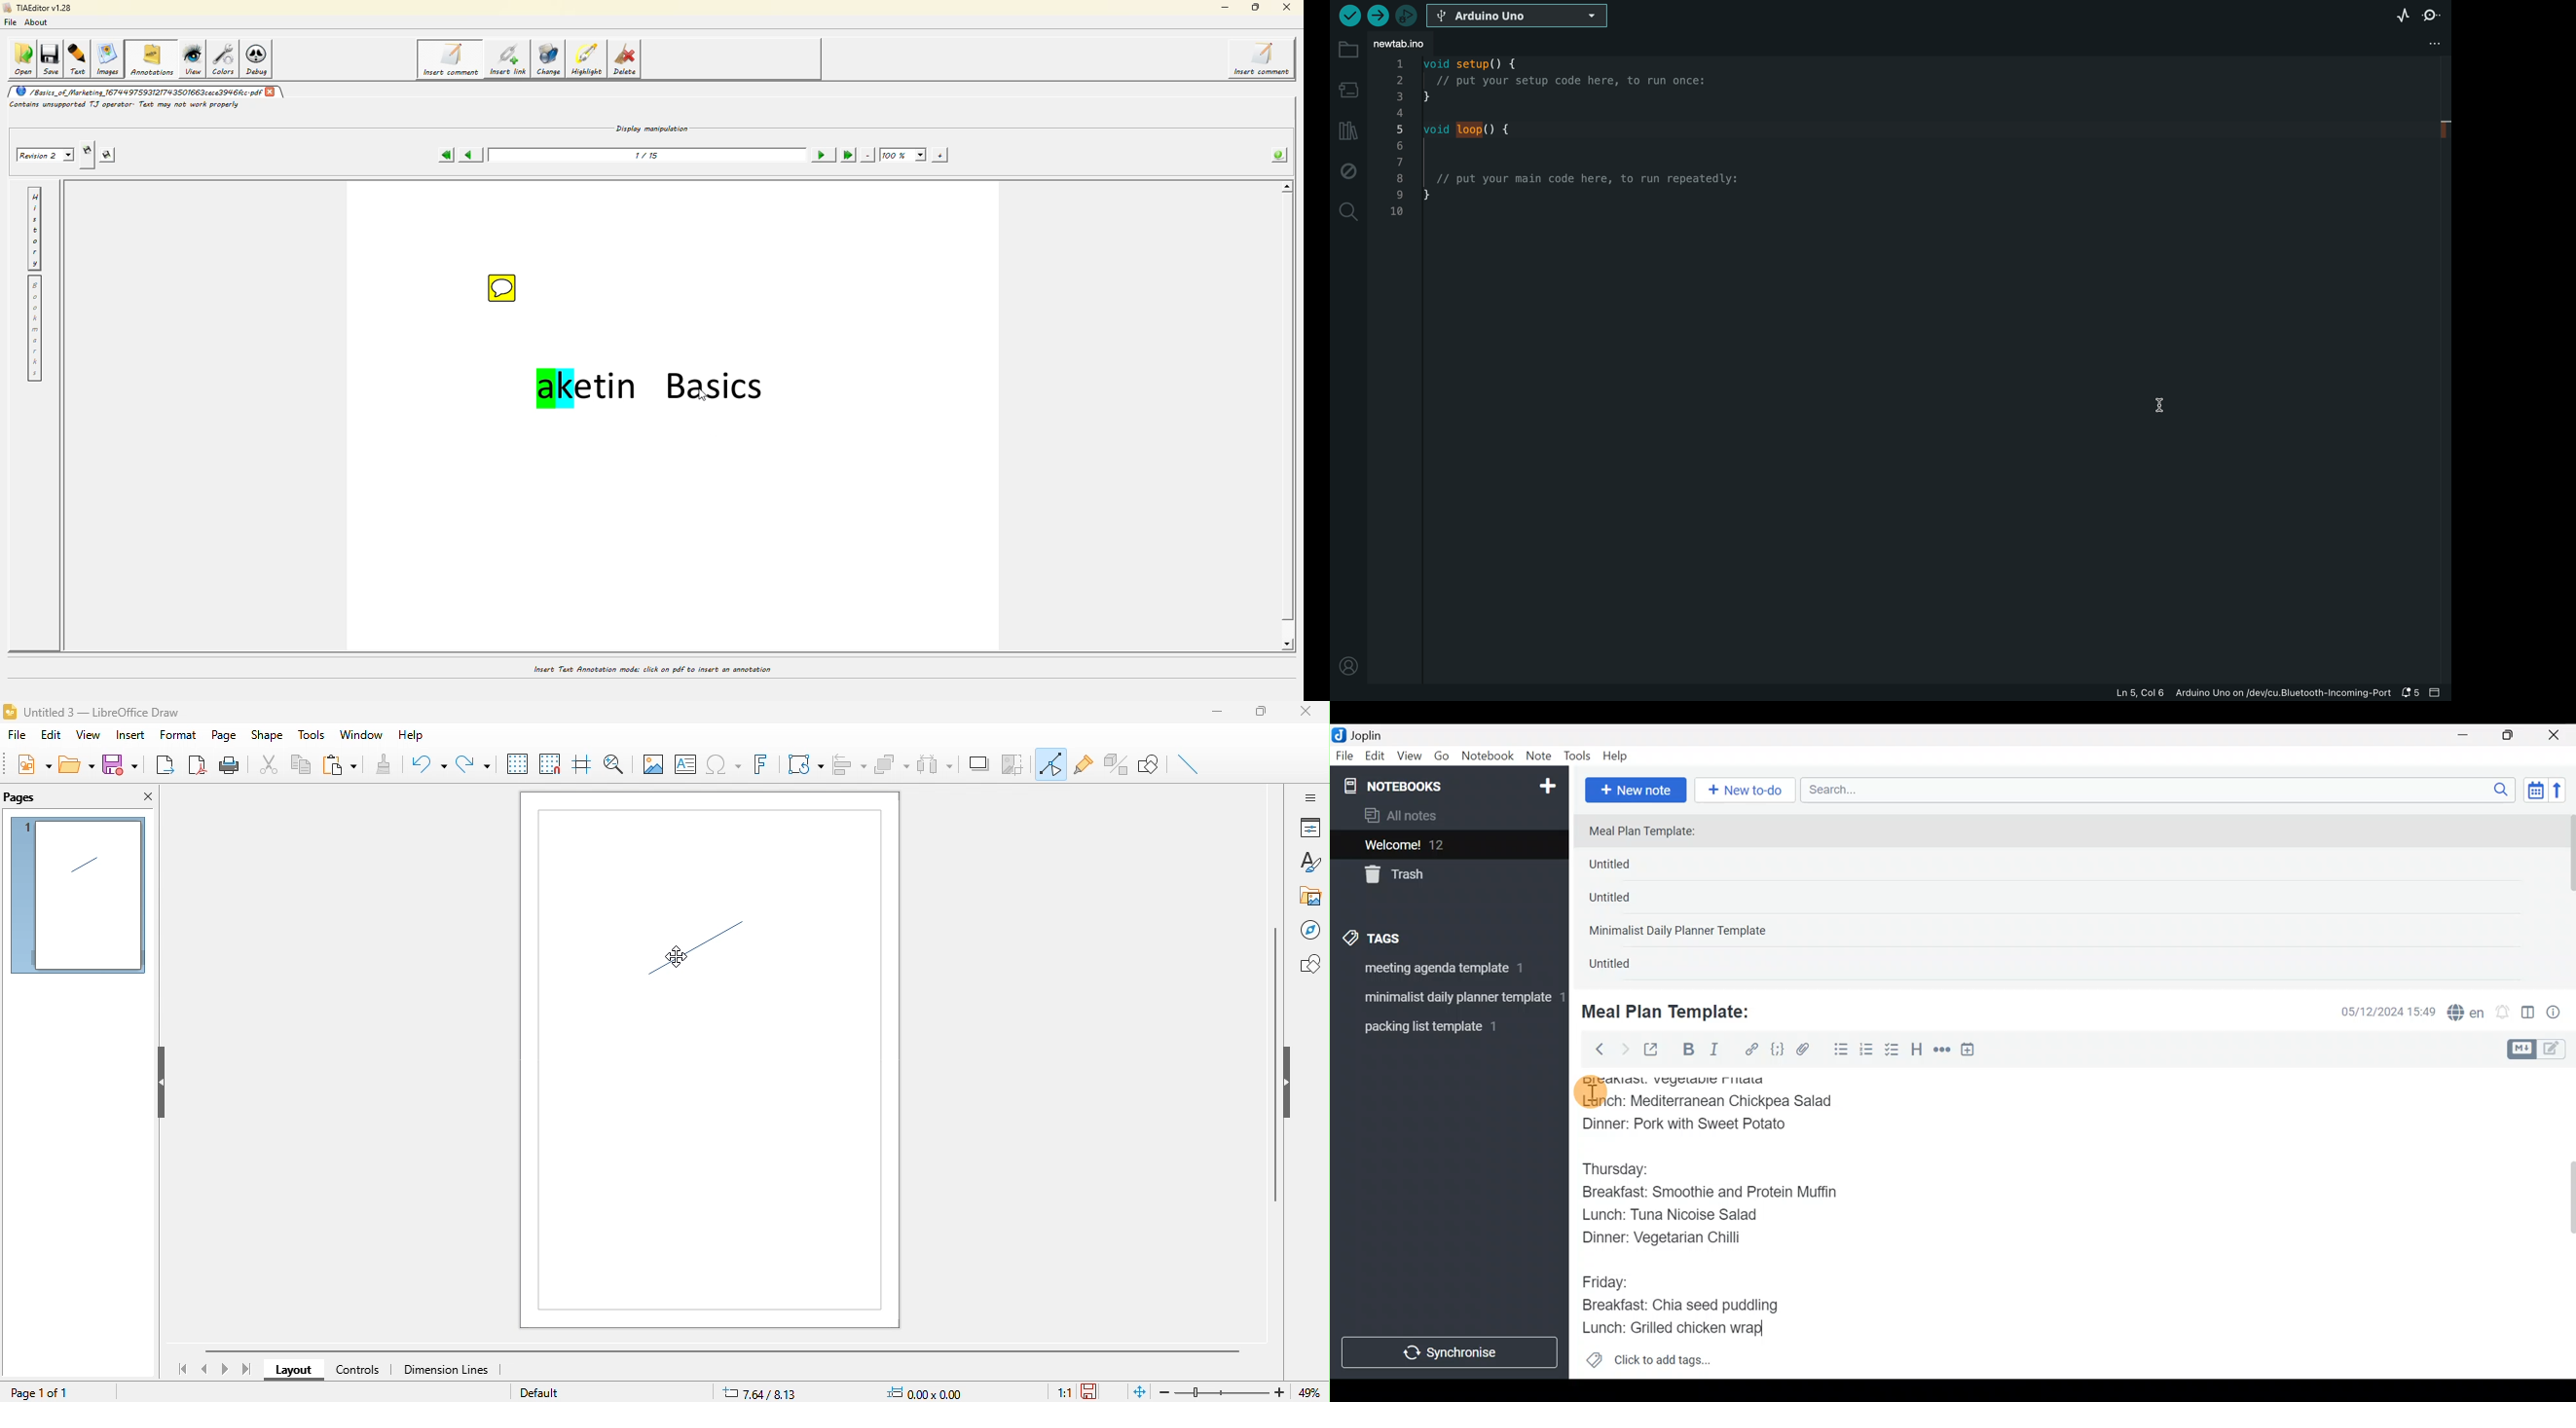  Describe the element at coordinates (1942, 1051) in the screenshot. I see `Horizontal rule` at that location.